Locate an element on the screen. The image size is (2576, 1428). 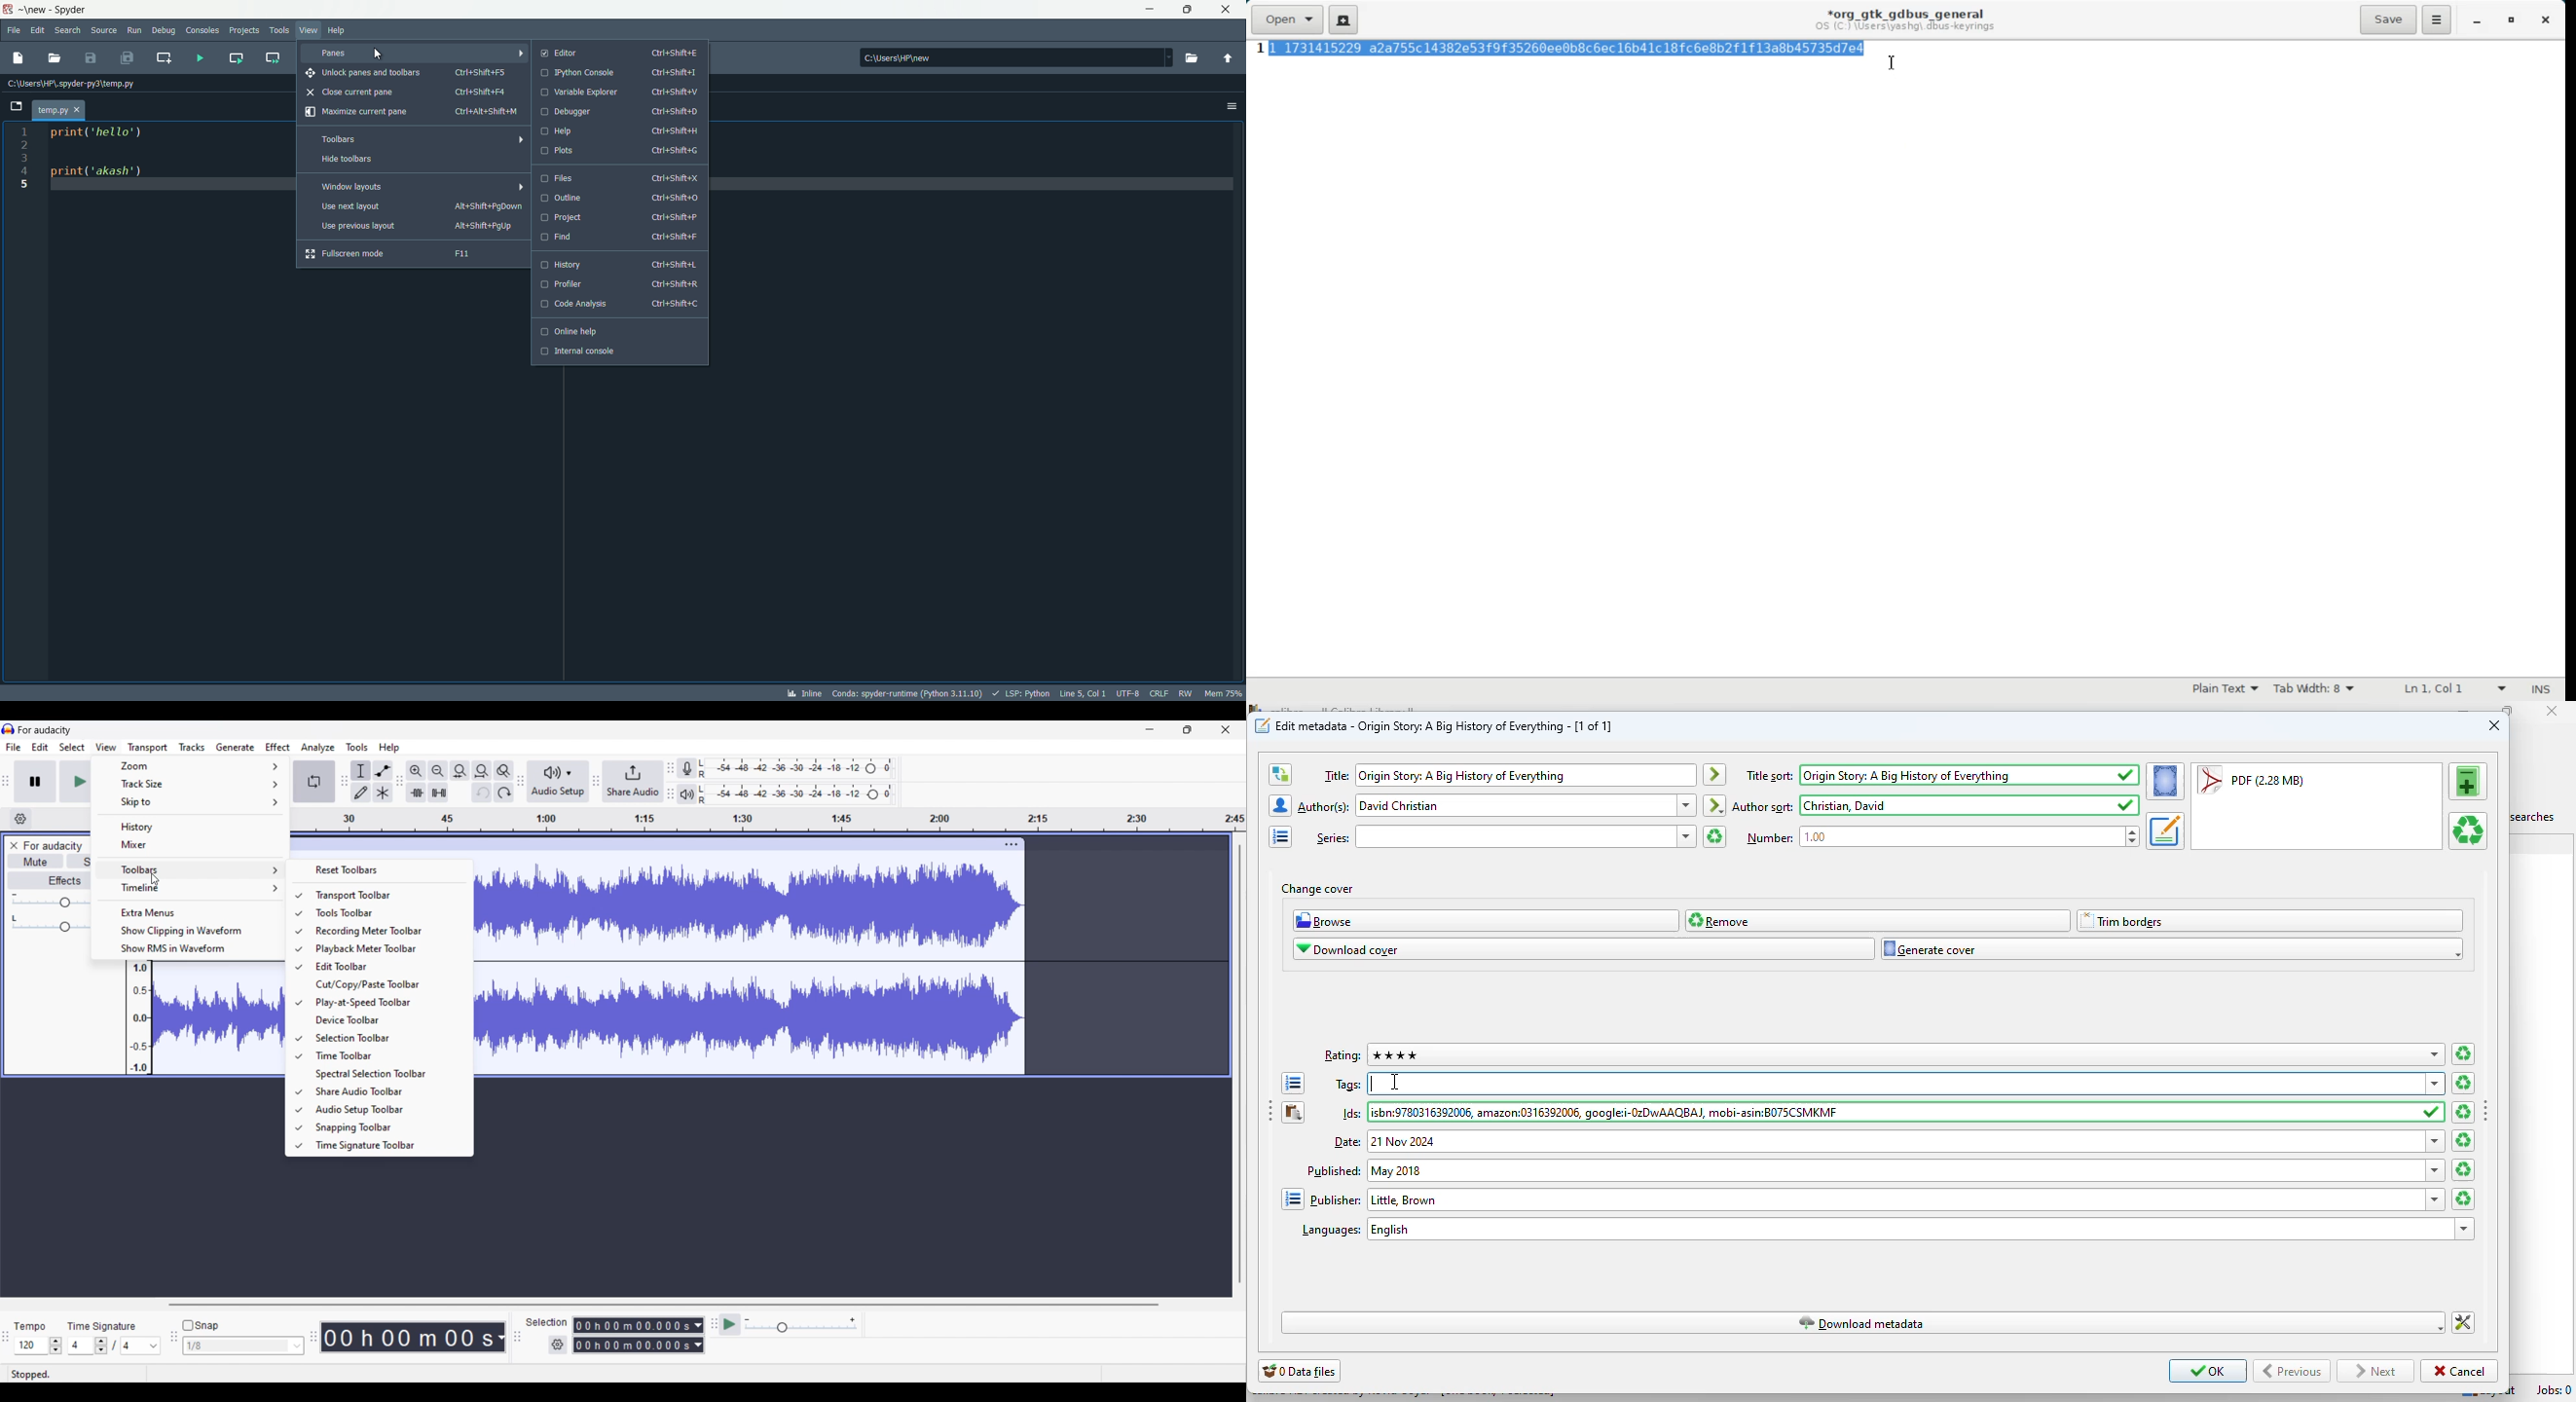
close is located at coordinates (2494, 724).